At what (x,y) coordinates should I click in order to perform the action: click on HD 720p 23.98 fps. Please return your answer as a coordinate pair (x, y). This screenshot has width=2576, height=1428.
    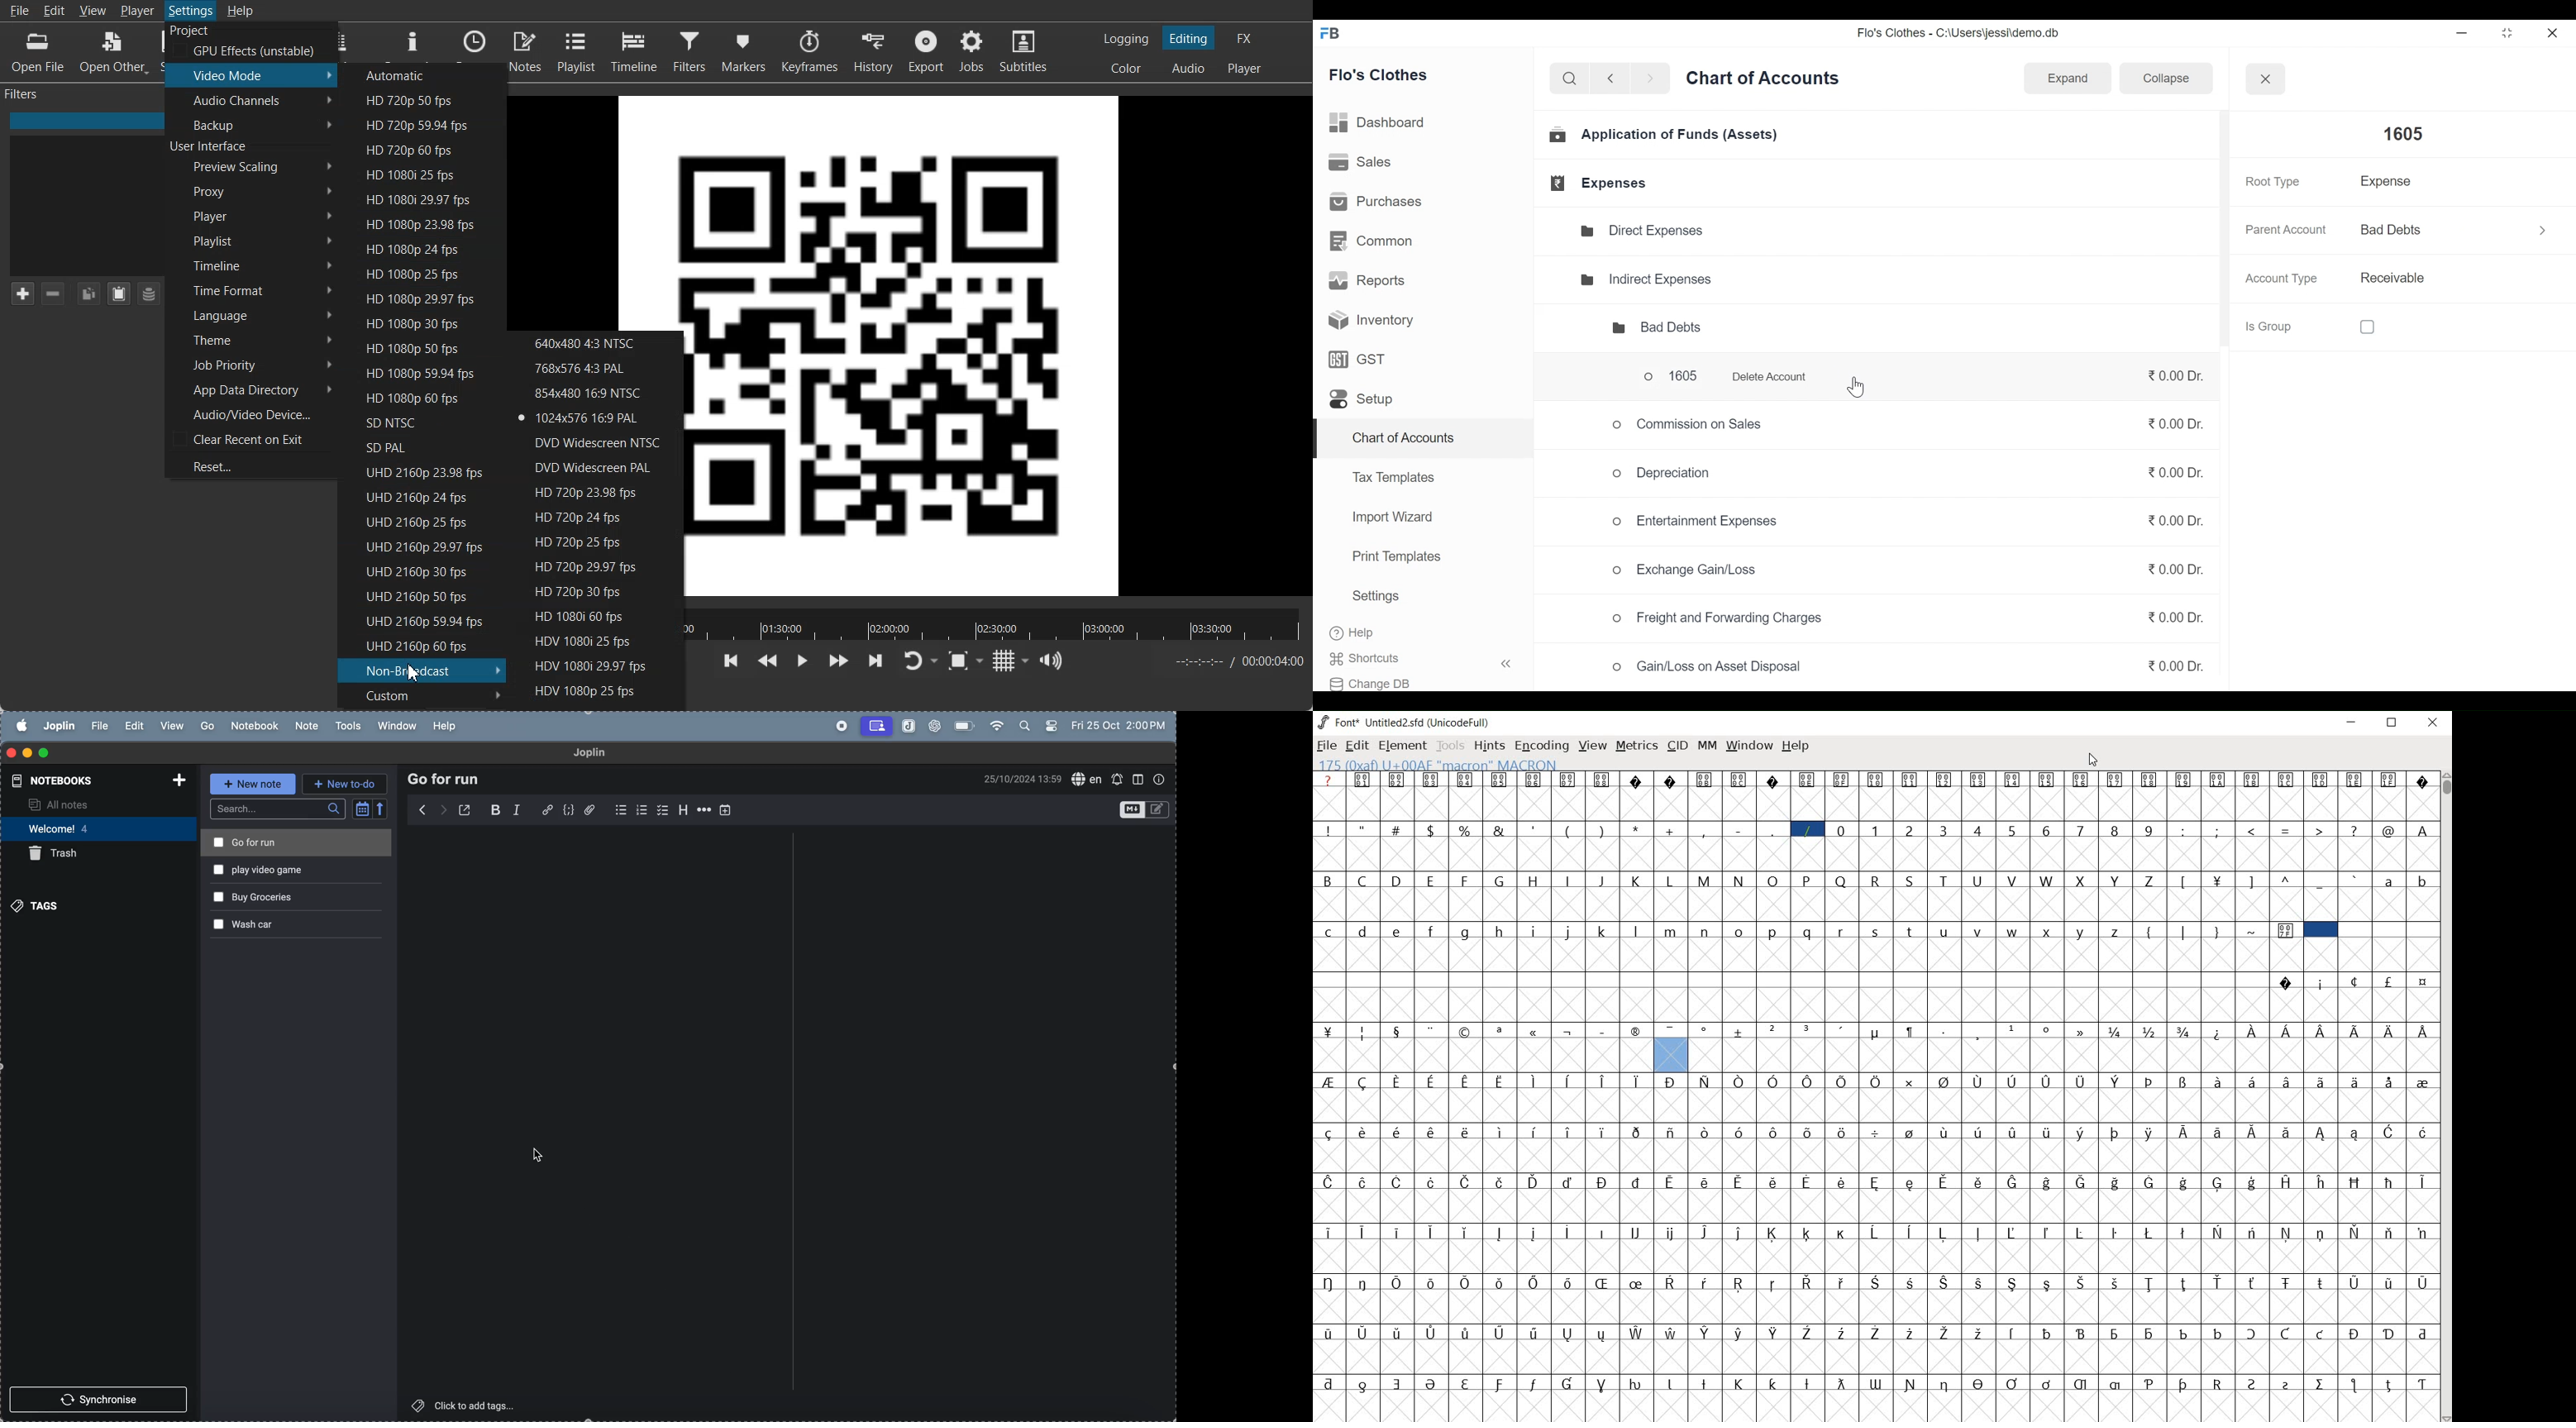
    Looking at the image, I should click on (600, 492).